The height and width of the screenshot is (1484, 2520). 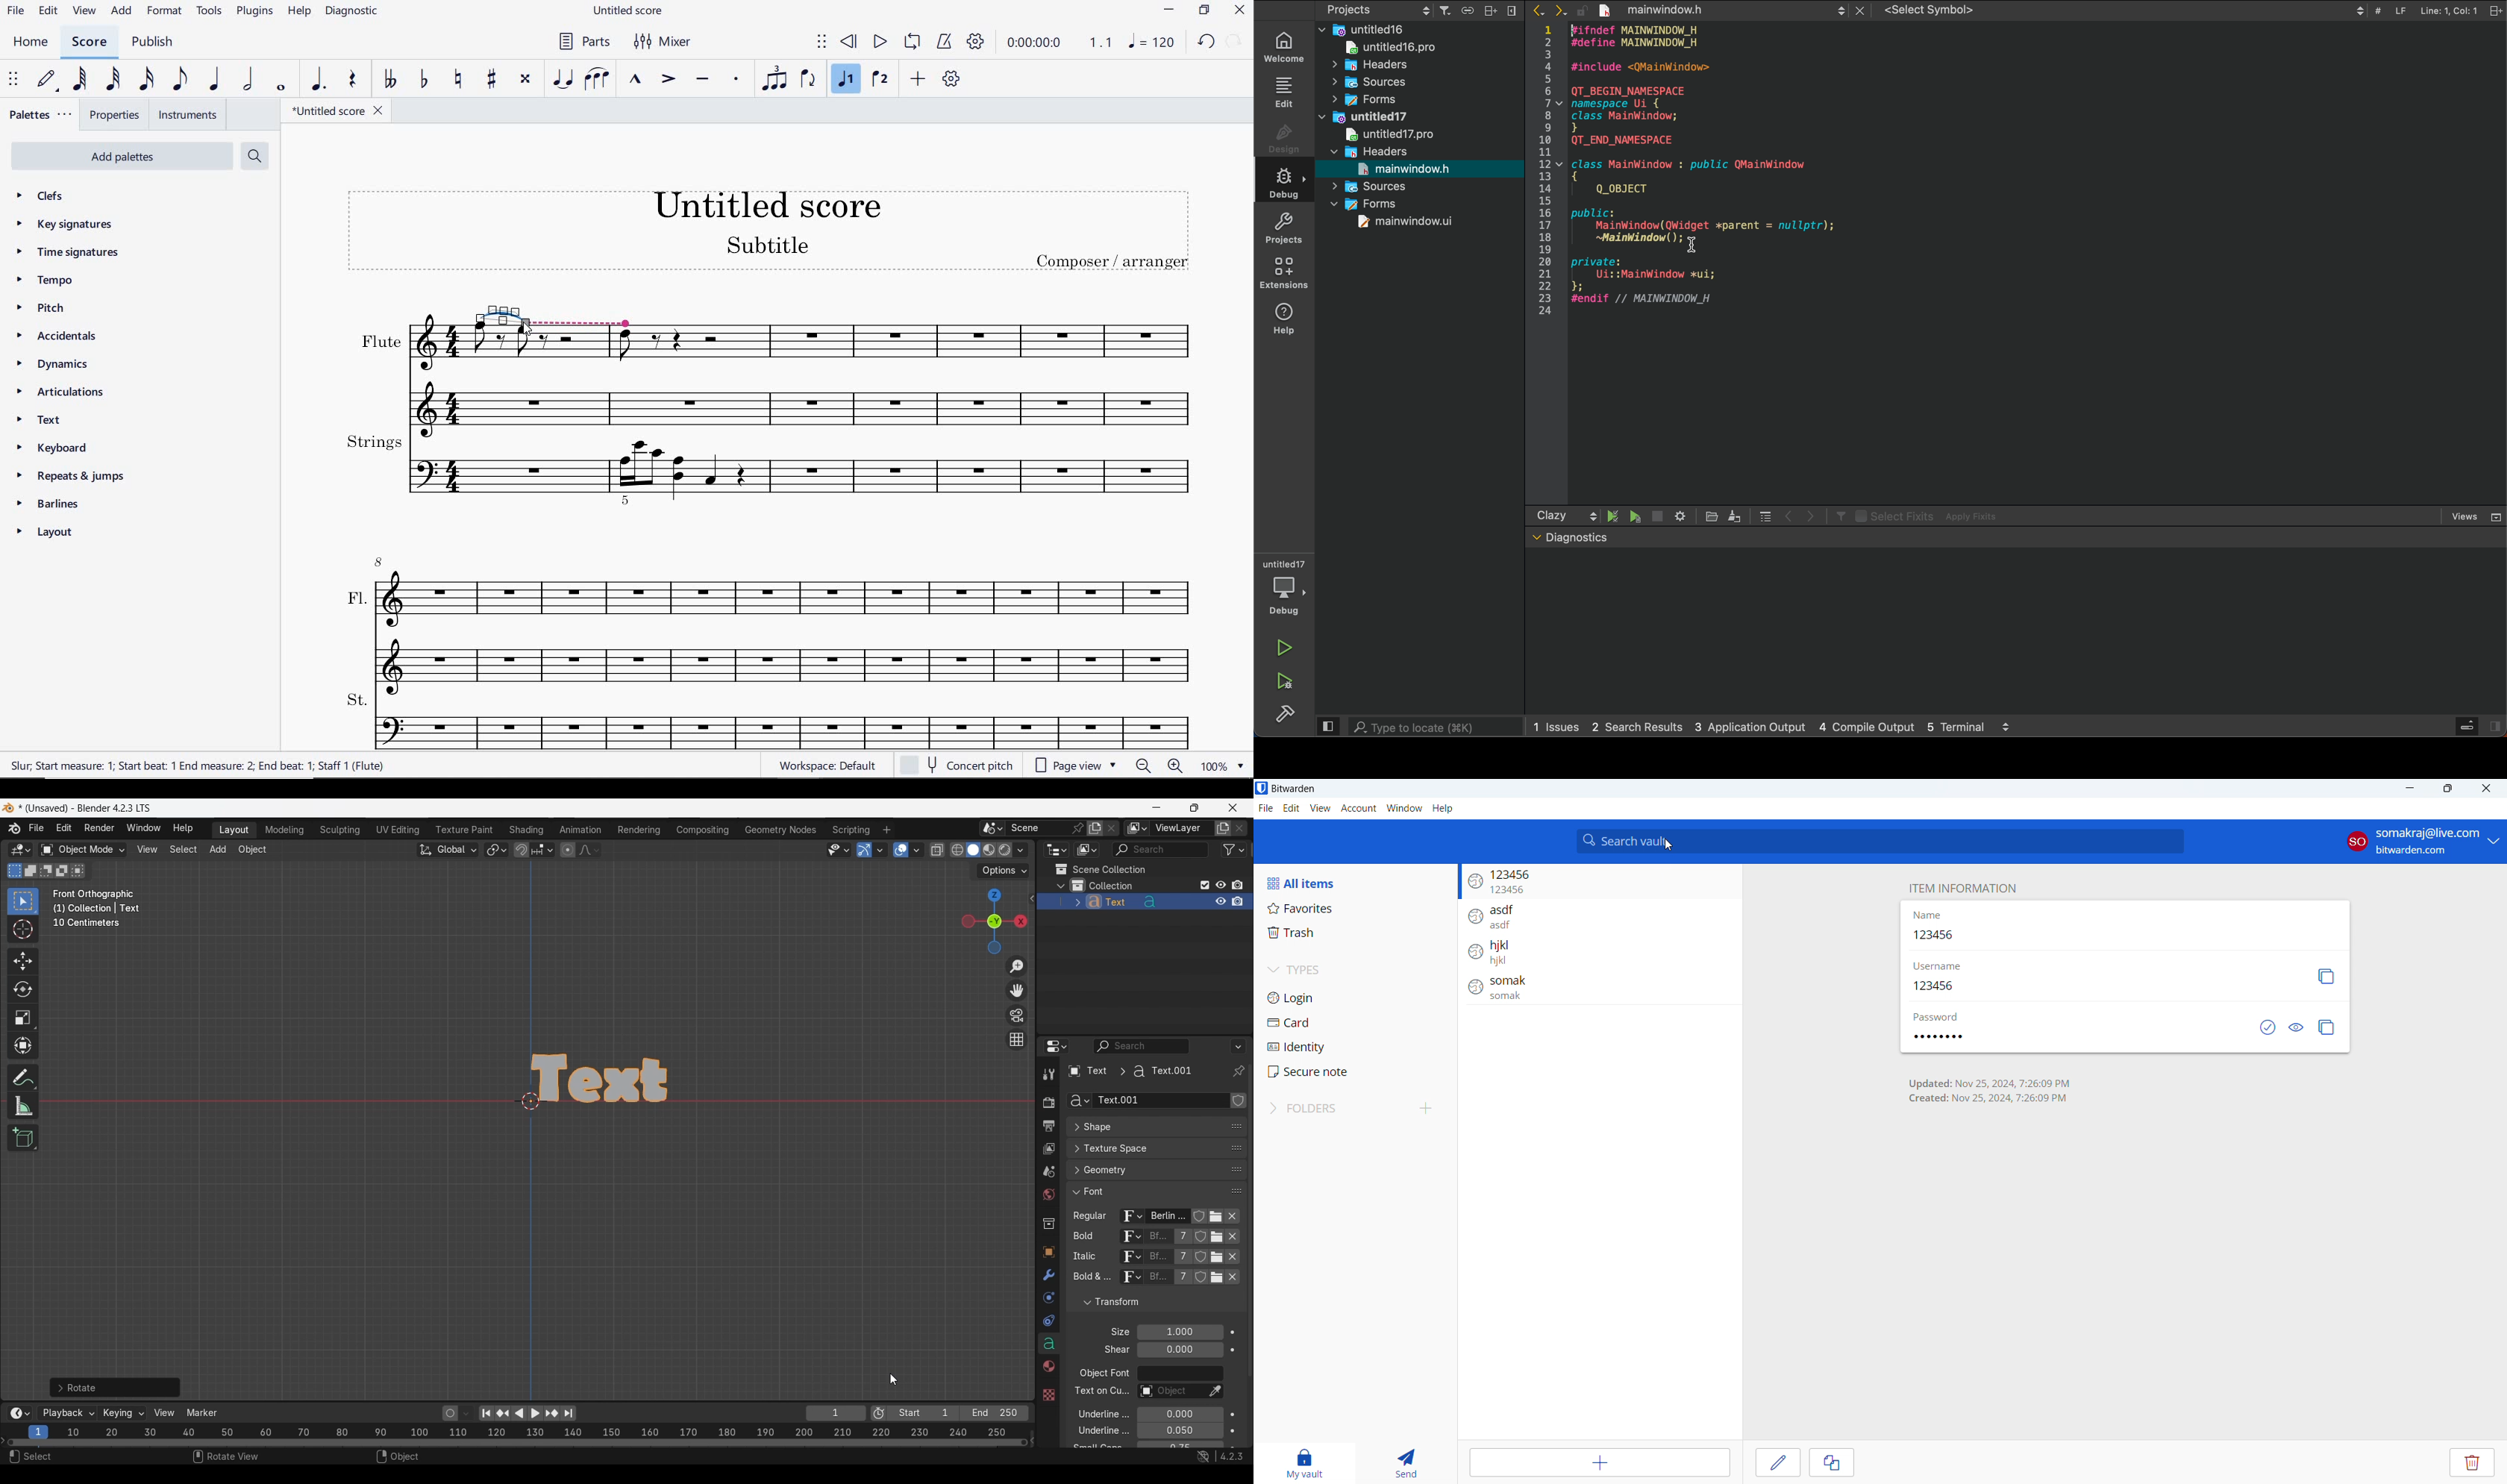 What do you see at coordinates (944, 43) in the screenshot?
I see `METRONOME` at bounding box center [944, 43].